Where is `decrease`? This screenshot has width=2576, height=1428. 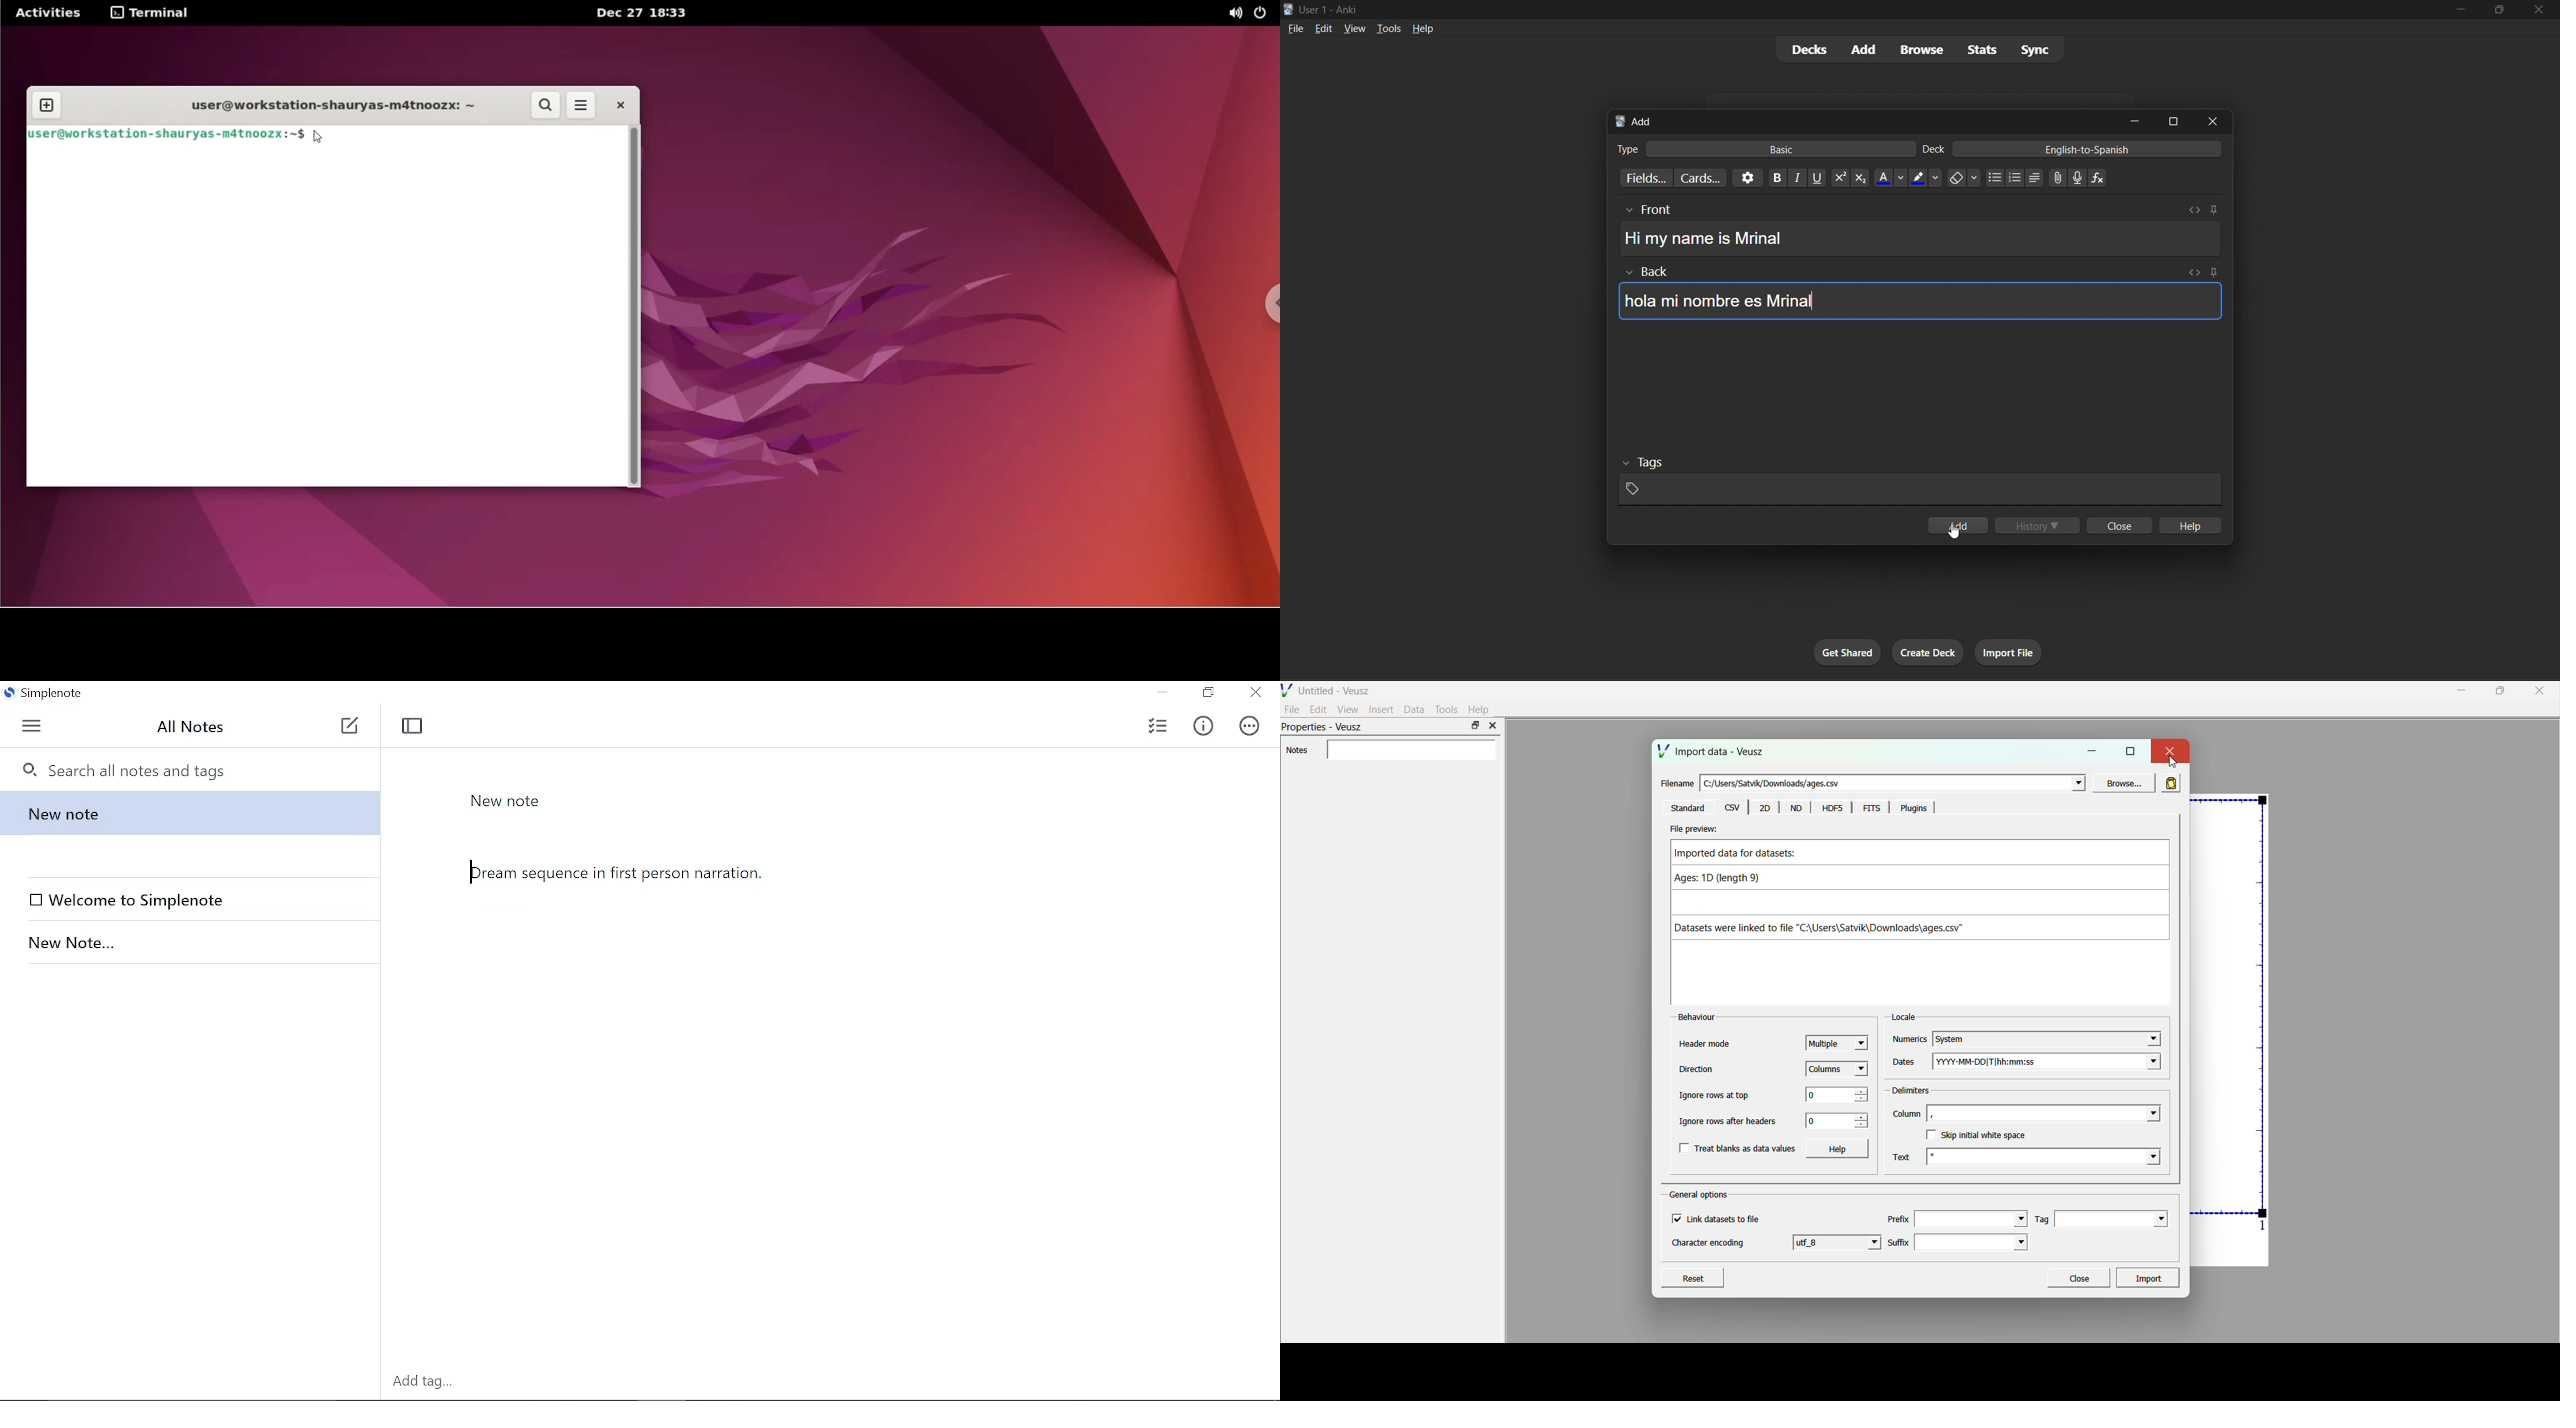
decrease is located at coordinates (1861, 1126).